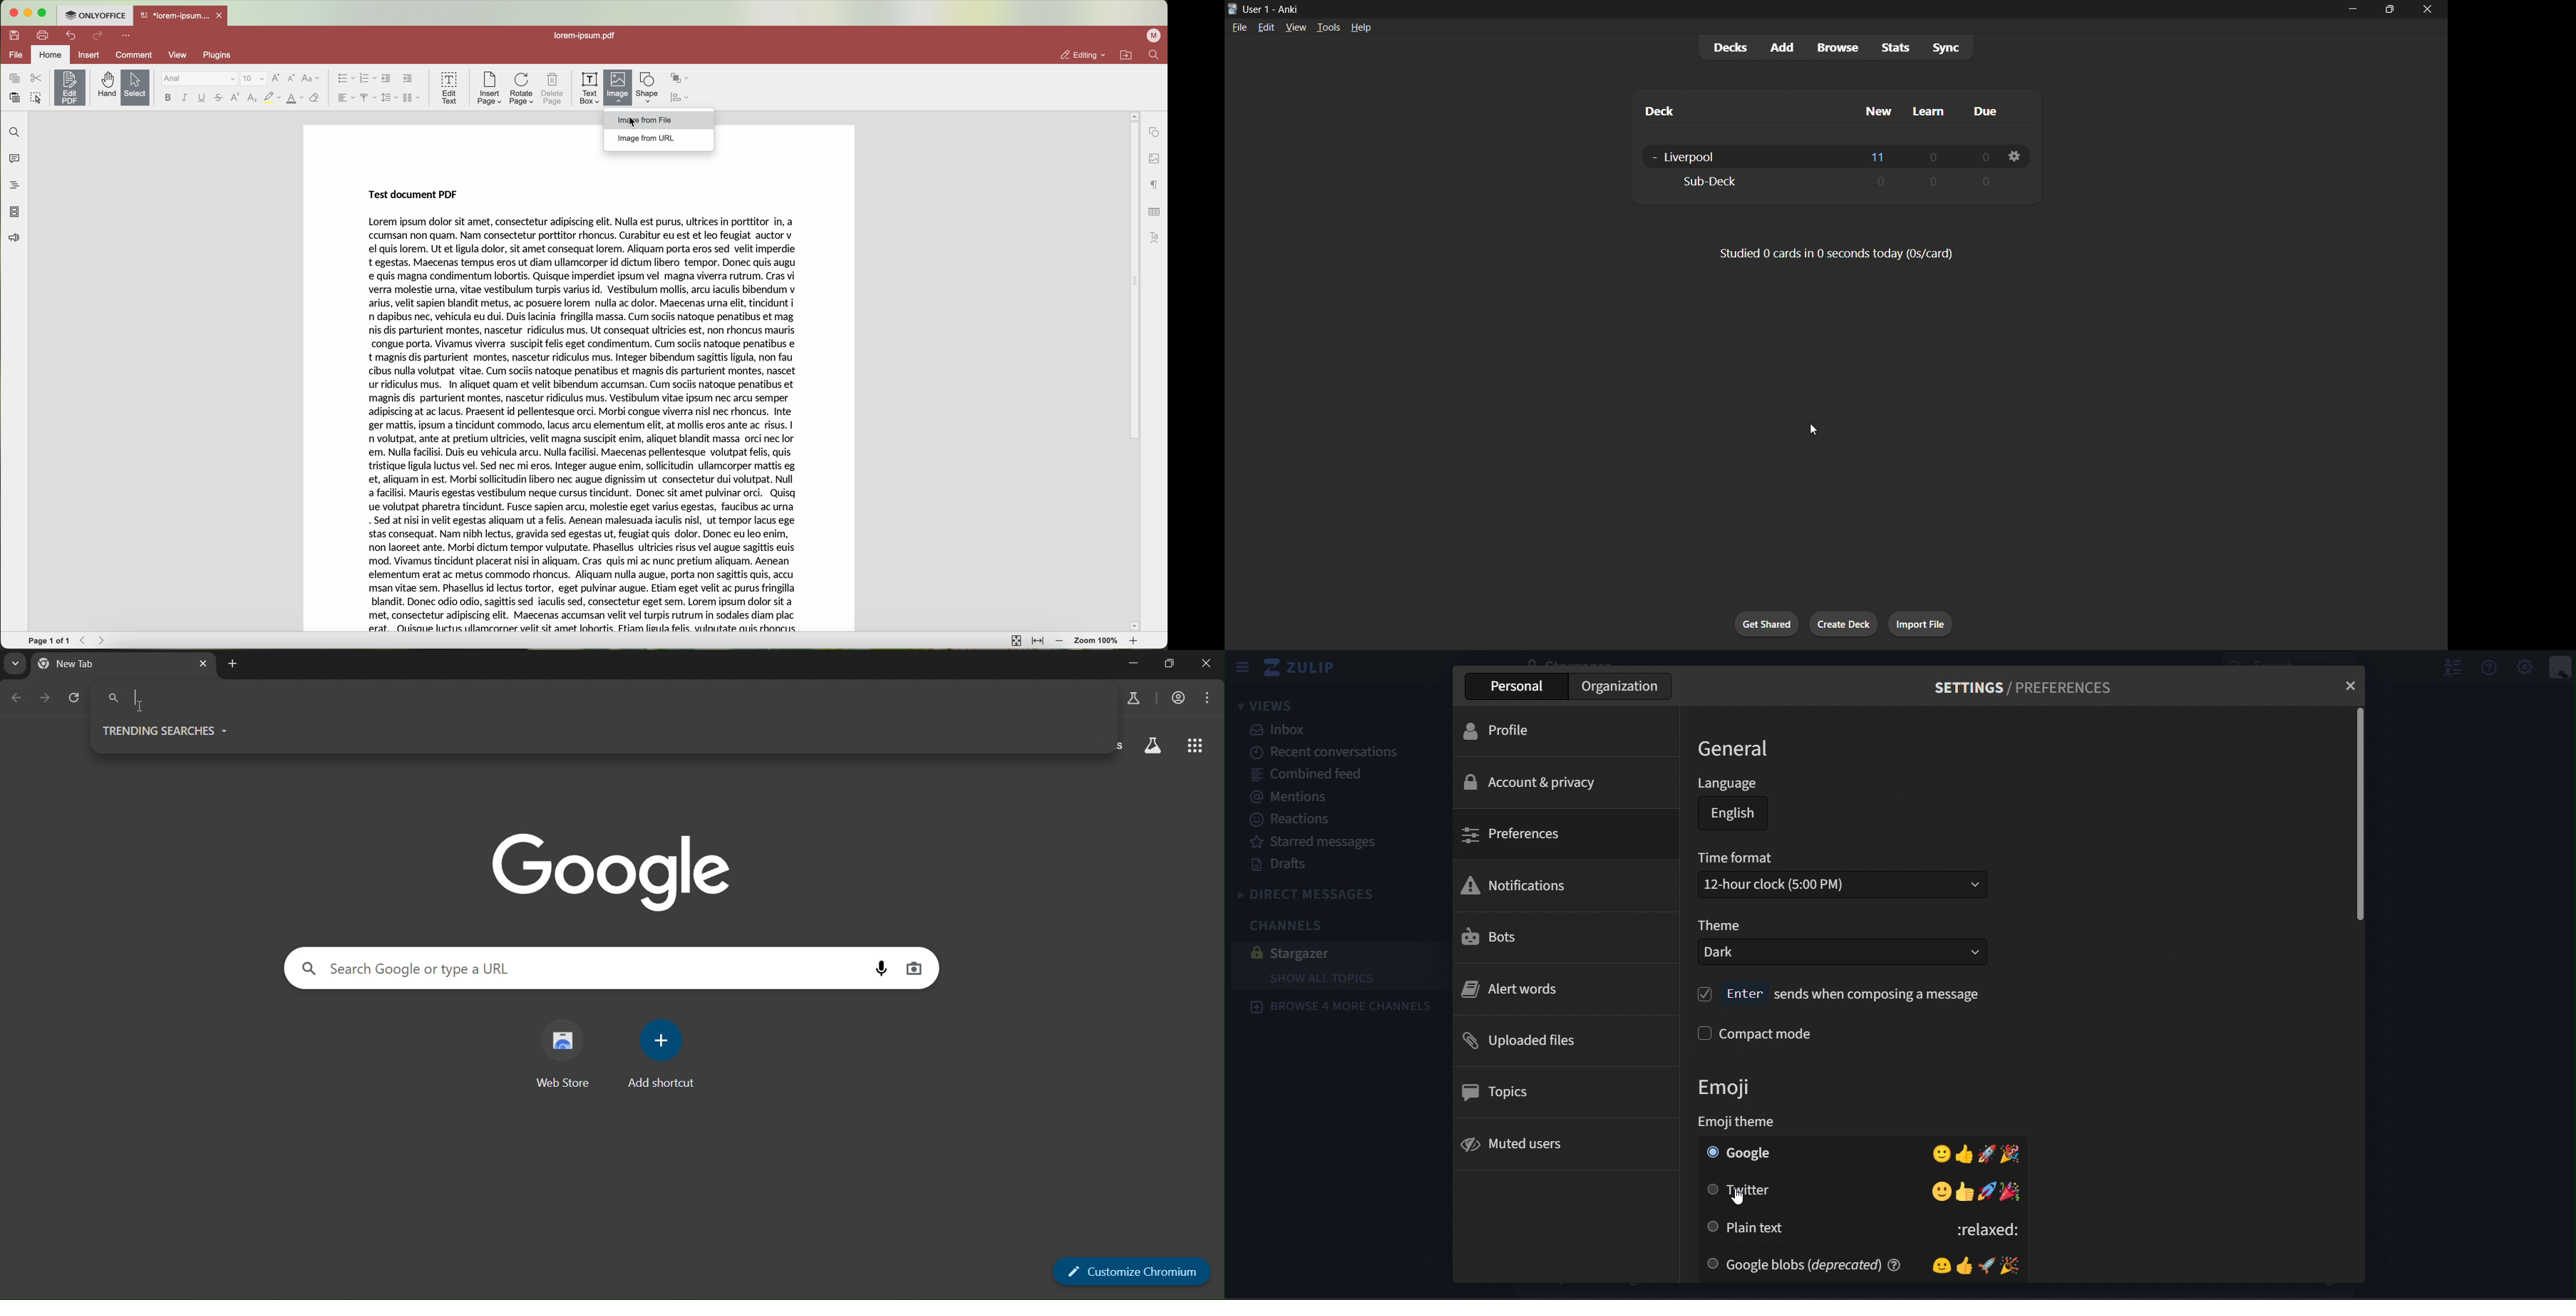 This screenshot has width=2576, height=1316. What do you see at coordinates (1737, 1086) in the screenshot?
I see `emoji` at bounding box center [1737, 1086].